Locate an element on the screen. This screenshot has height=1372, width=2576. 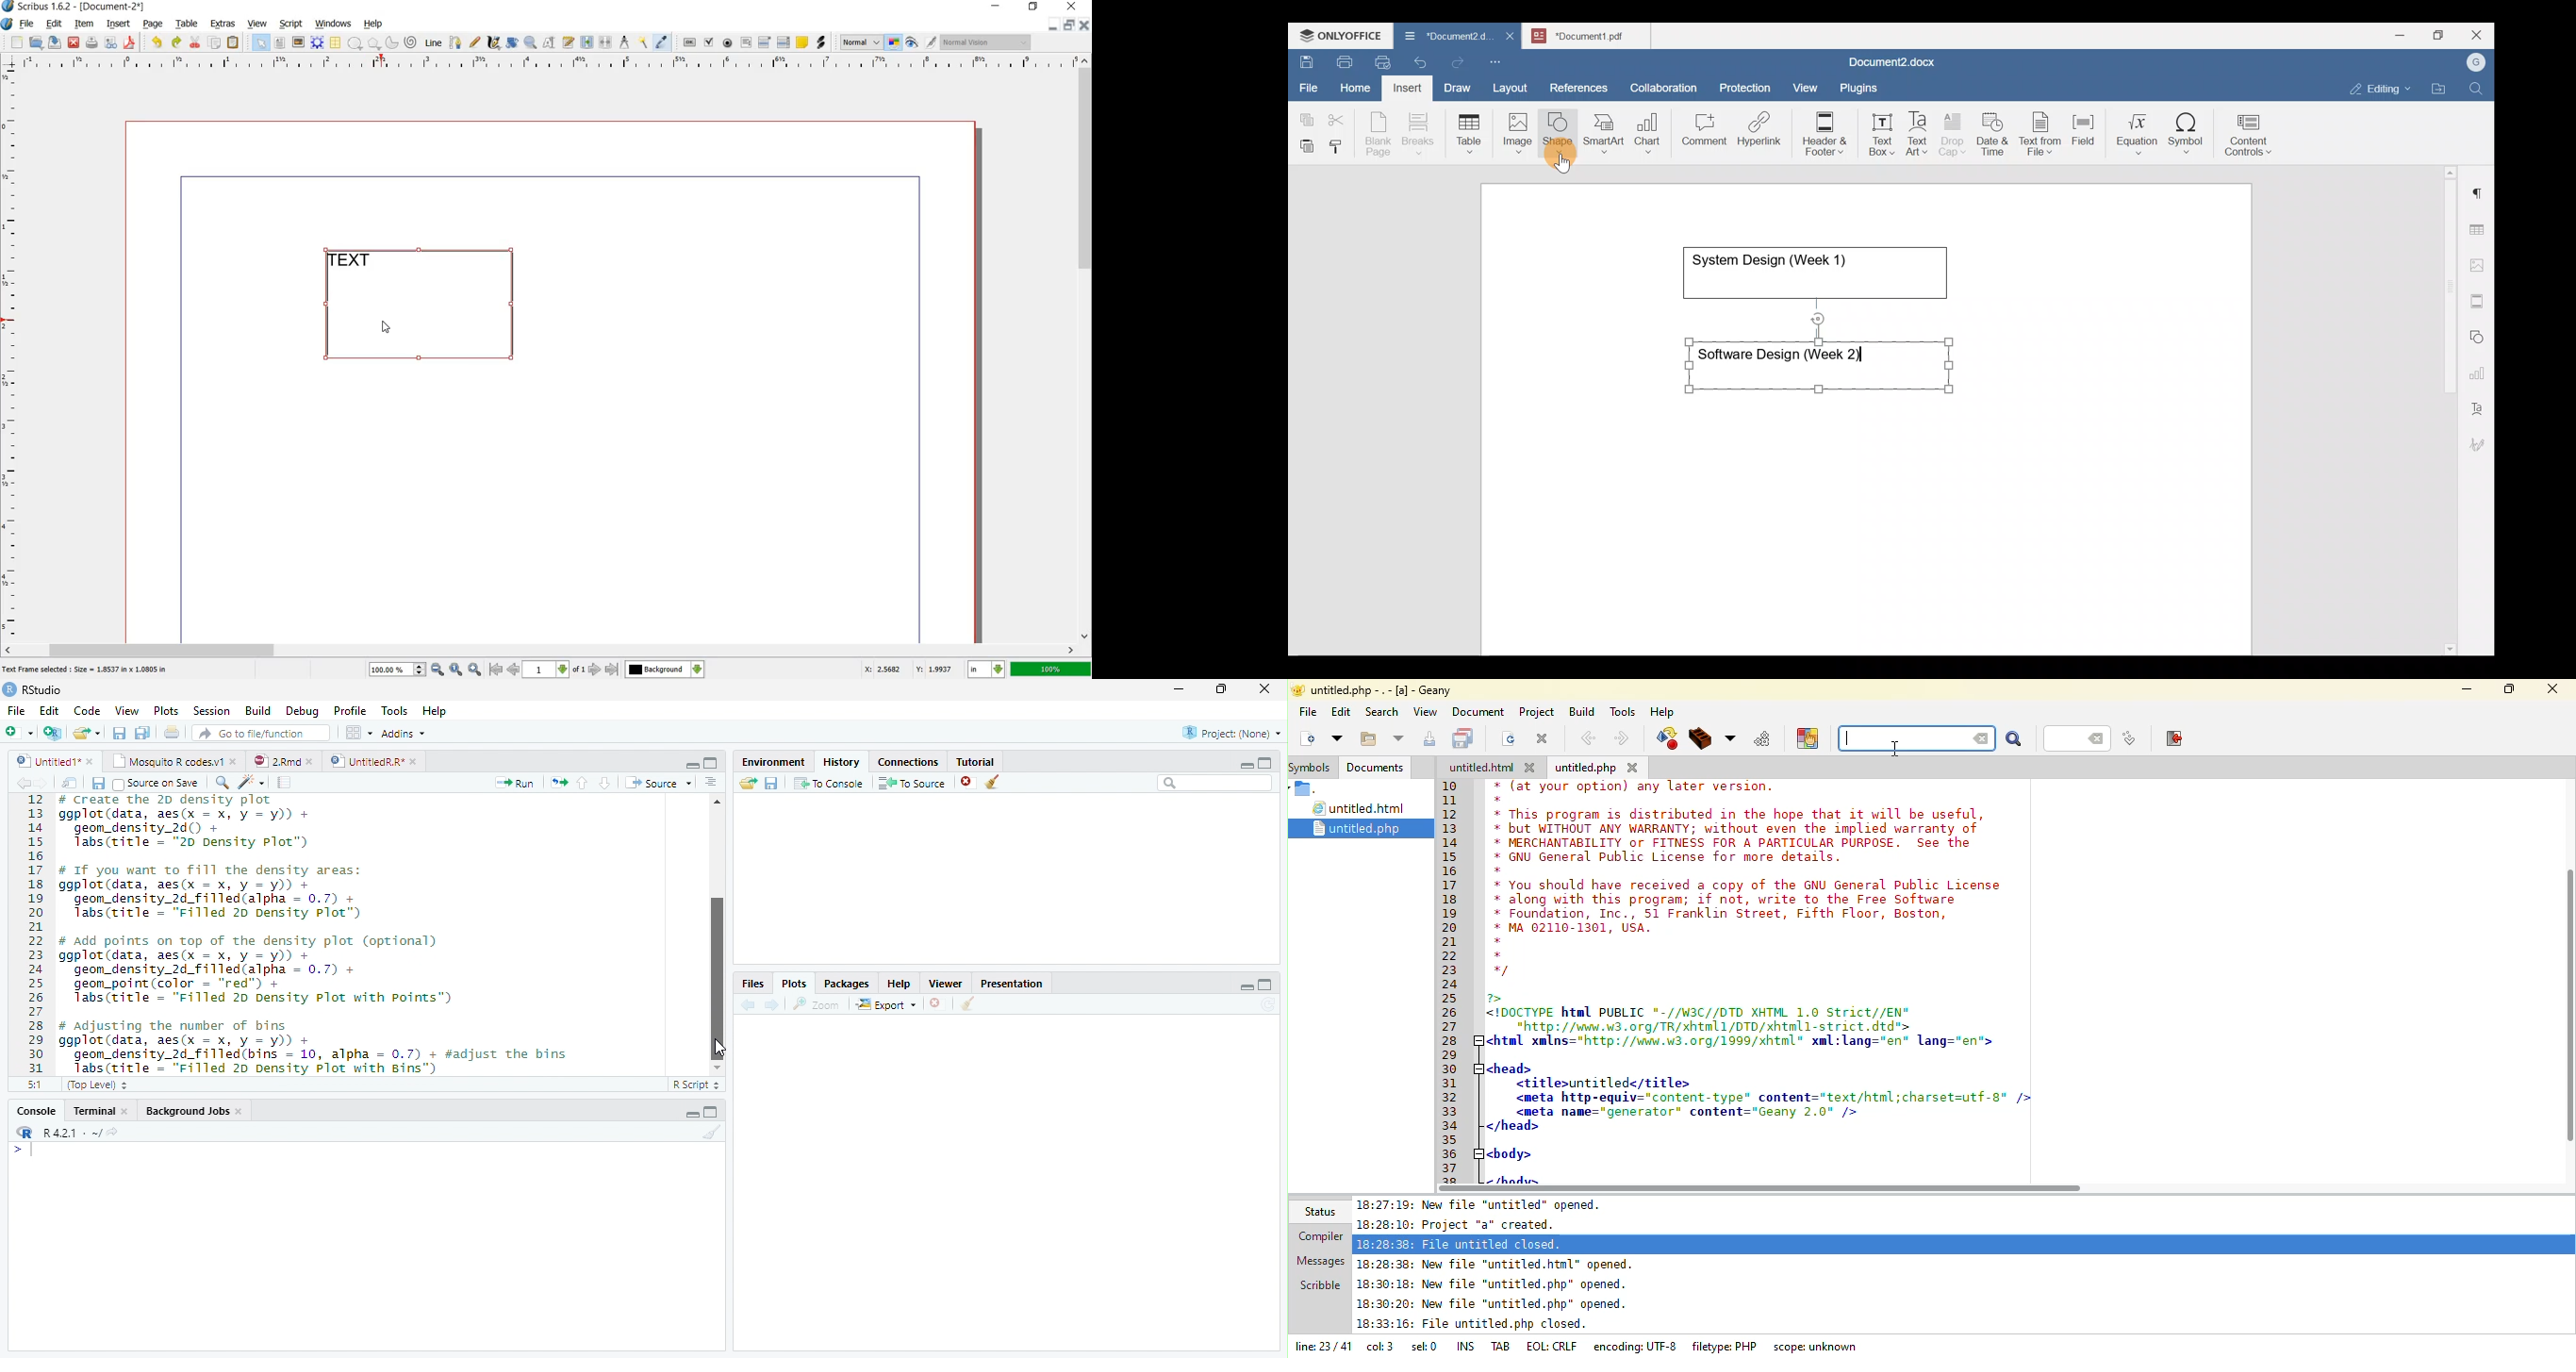
clear is located at coordinates (993, 783).